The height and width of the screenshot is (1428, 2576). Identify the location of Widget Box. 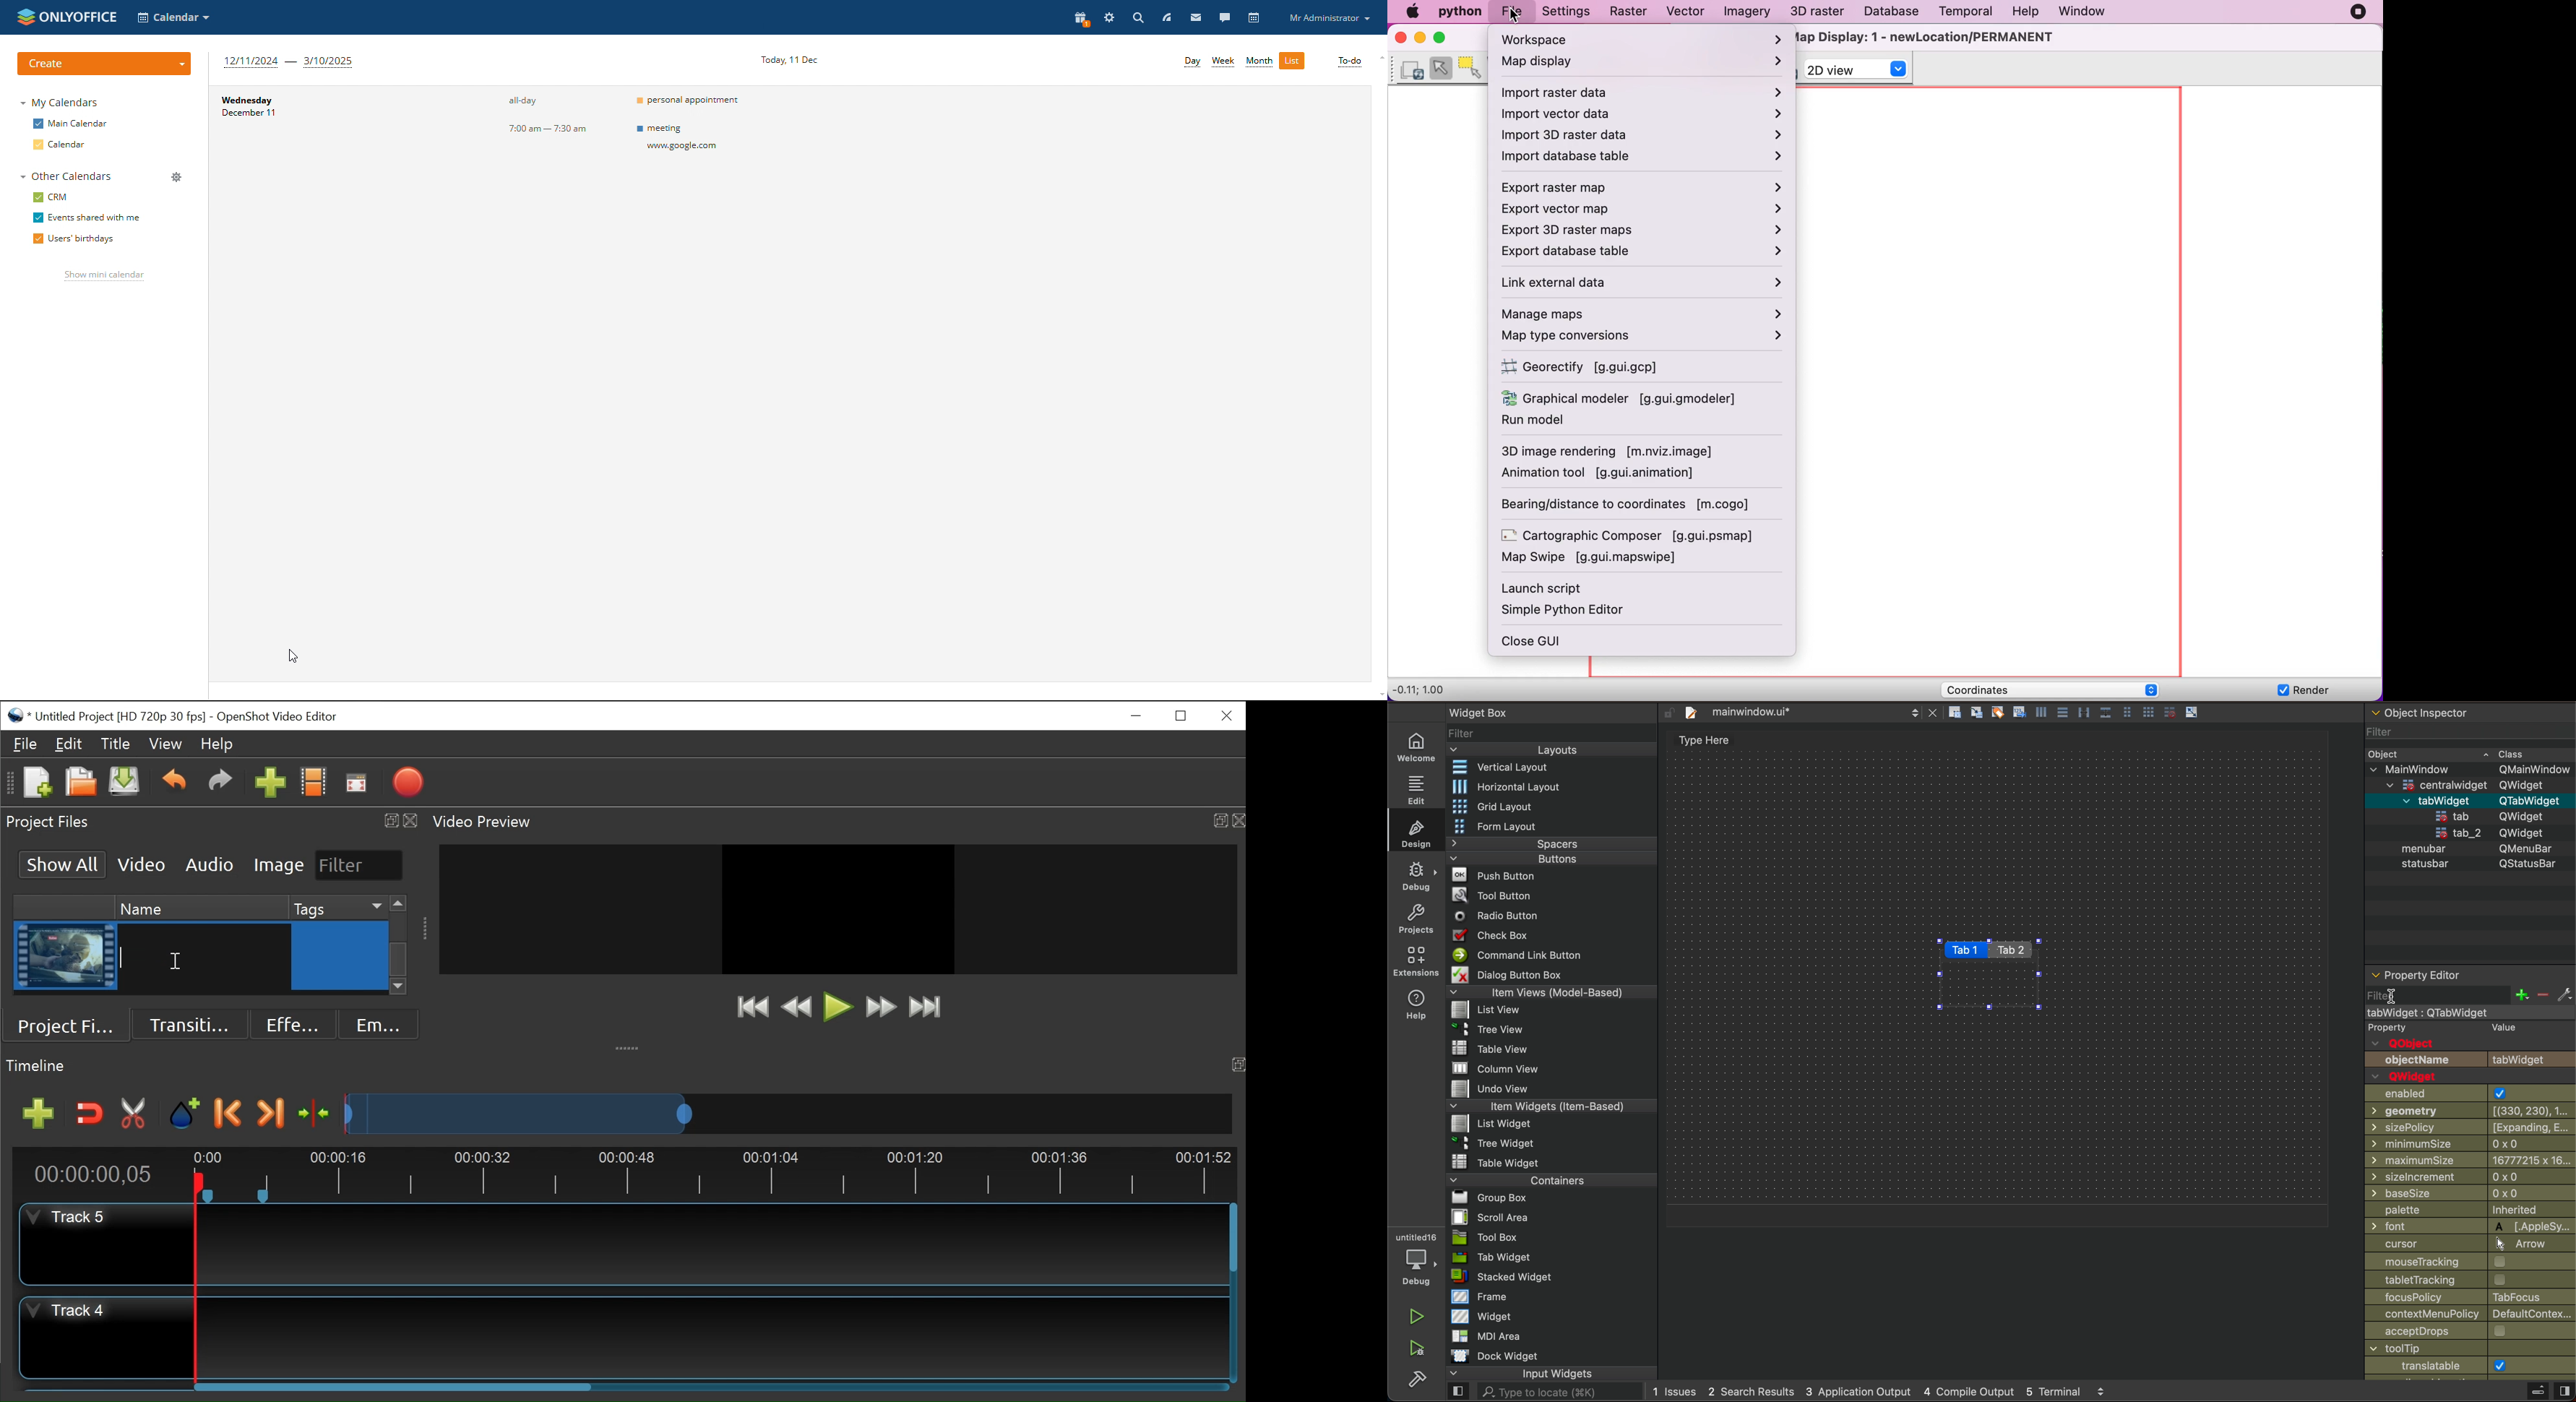
(1475, 713).